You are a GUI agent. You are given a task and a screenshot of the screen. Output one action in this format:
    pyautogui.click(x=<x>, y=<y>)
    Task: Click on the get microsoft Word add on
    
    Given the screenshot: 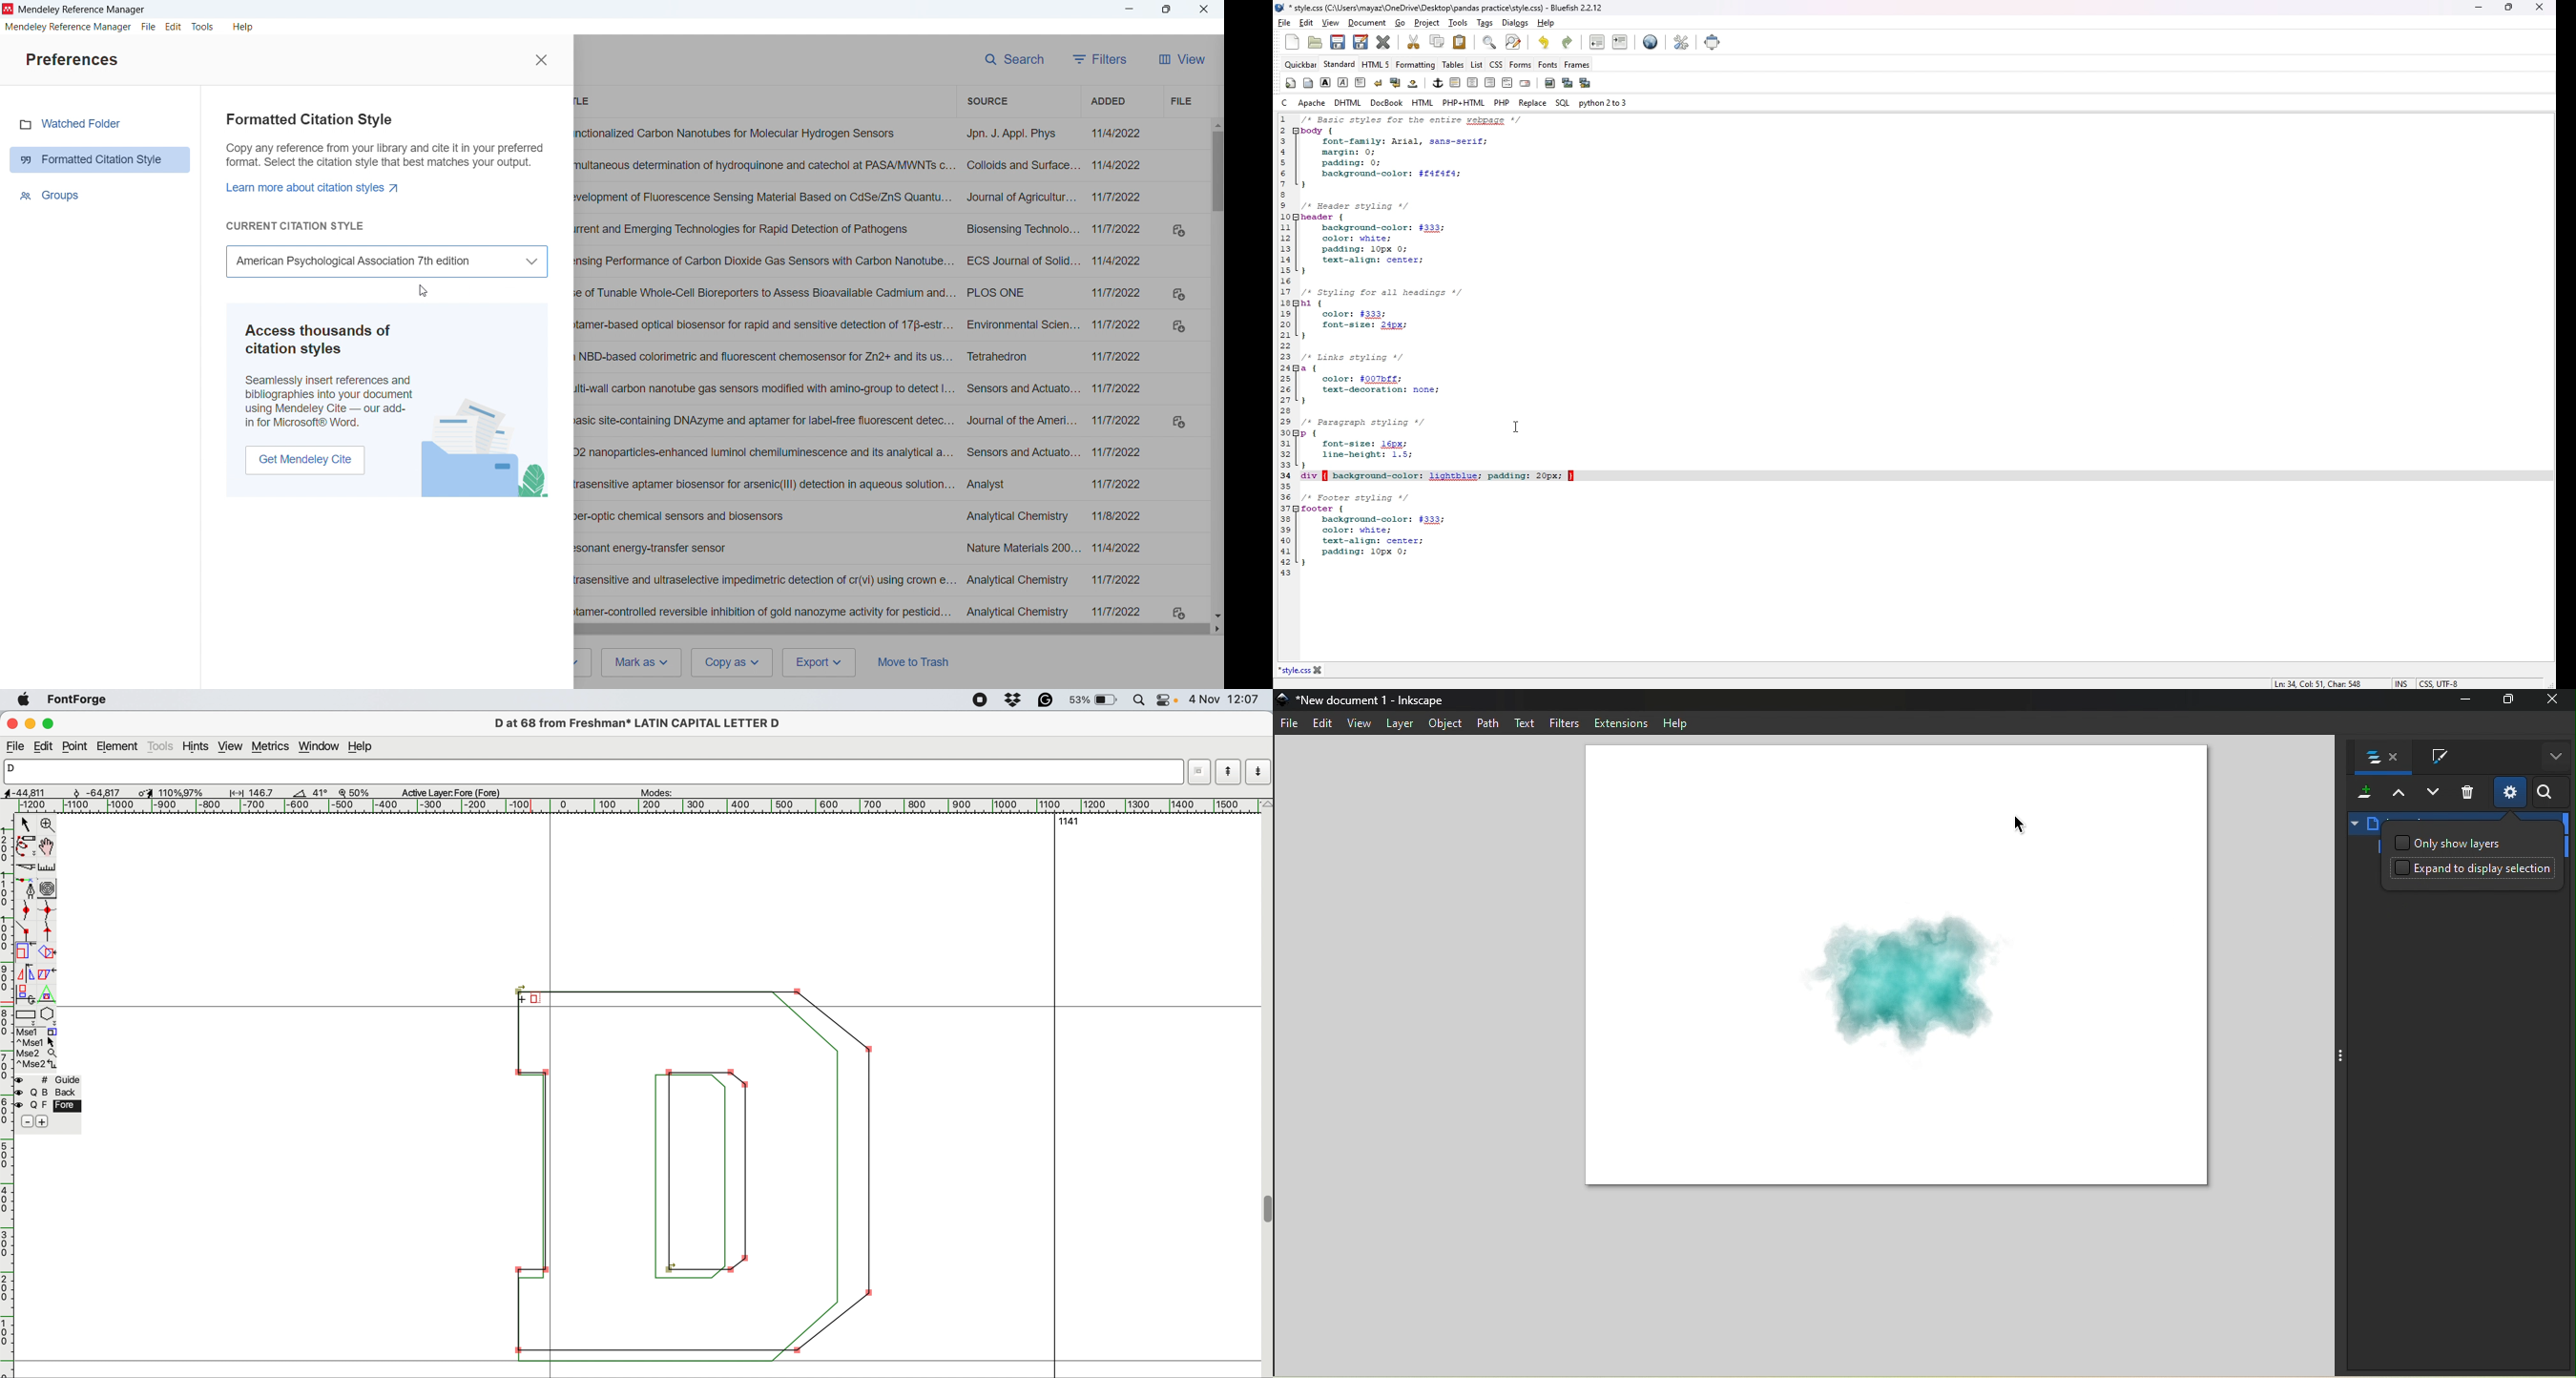 What is the action you would take?
    pyautogui.click(x=305, y=460)
    